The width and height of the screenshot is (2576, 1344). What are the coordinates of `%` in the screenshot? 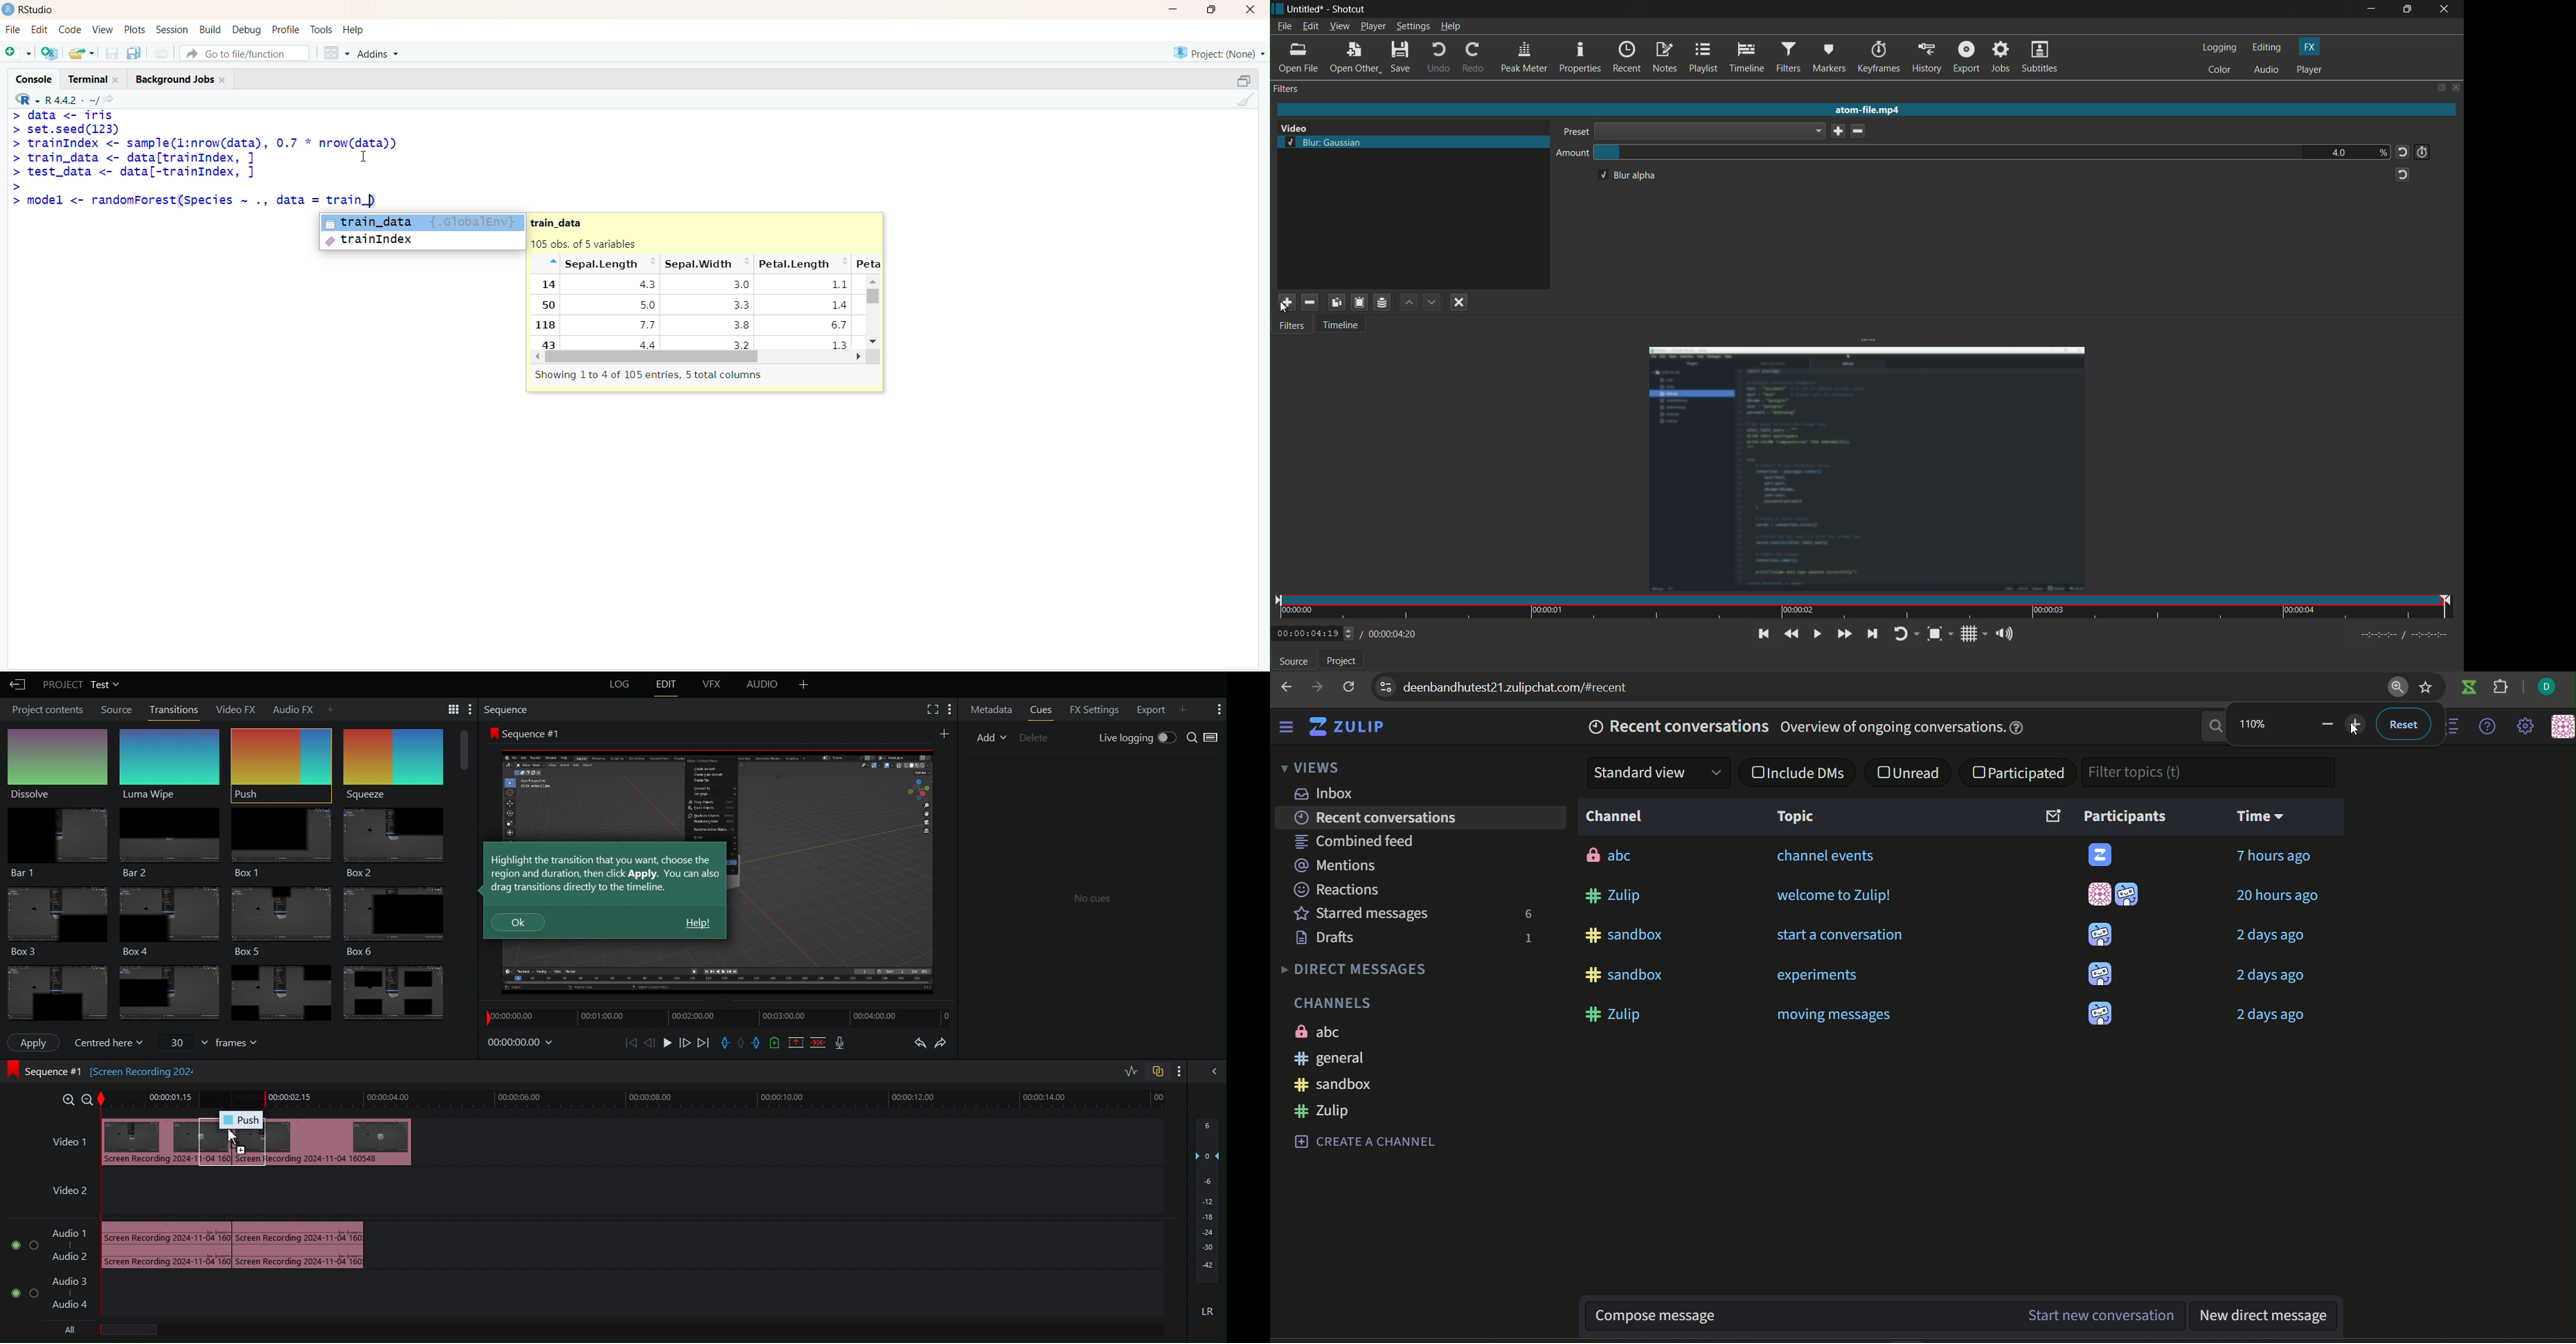 It's located at (2382, 152).